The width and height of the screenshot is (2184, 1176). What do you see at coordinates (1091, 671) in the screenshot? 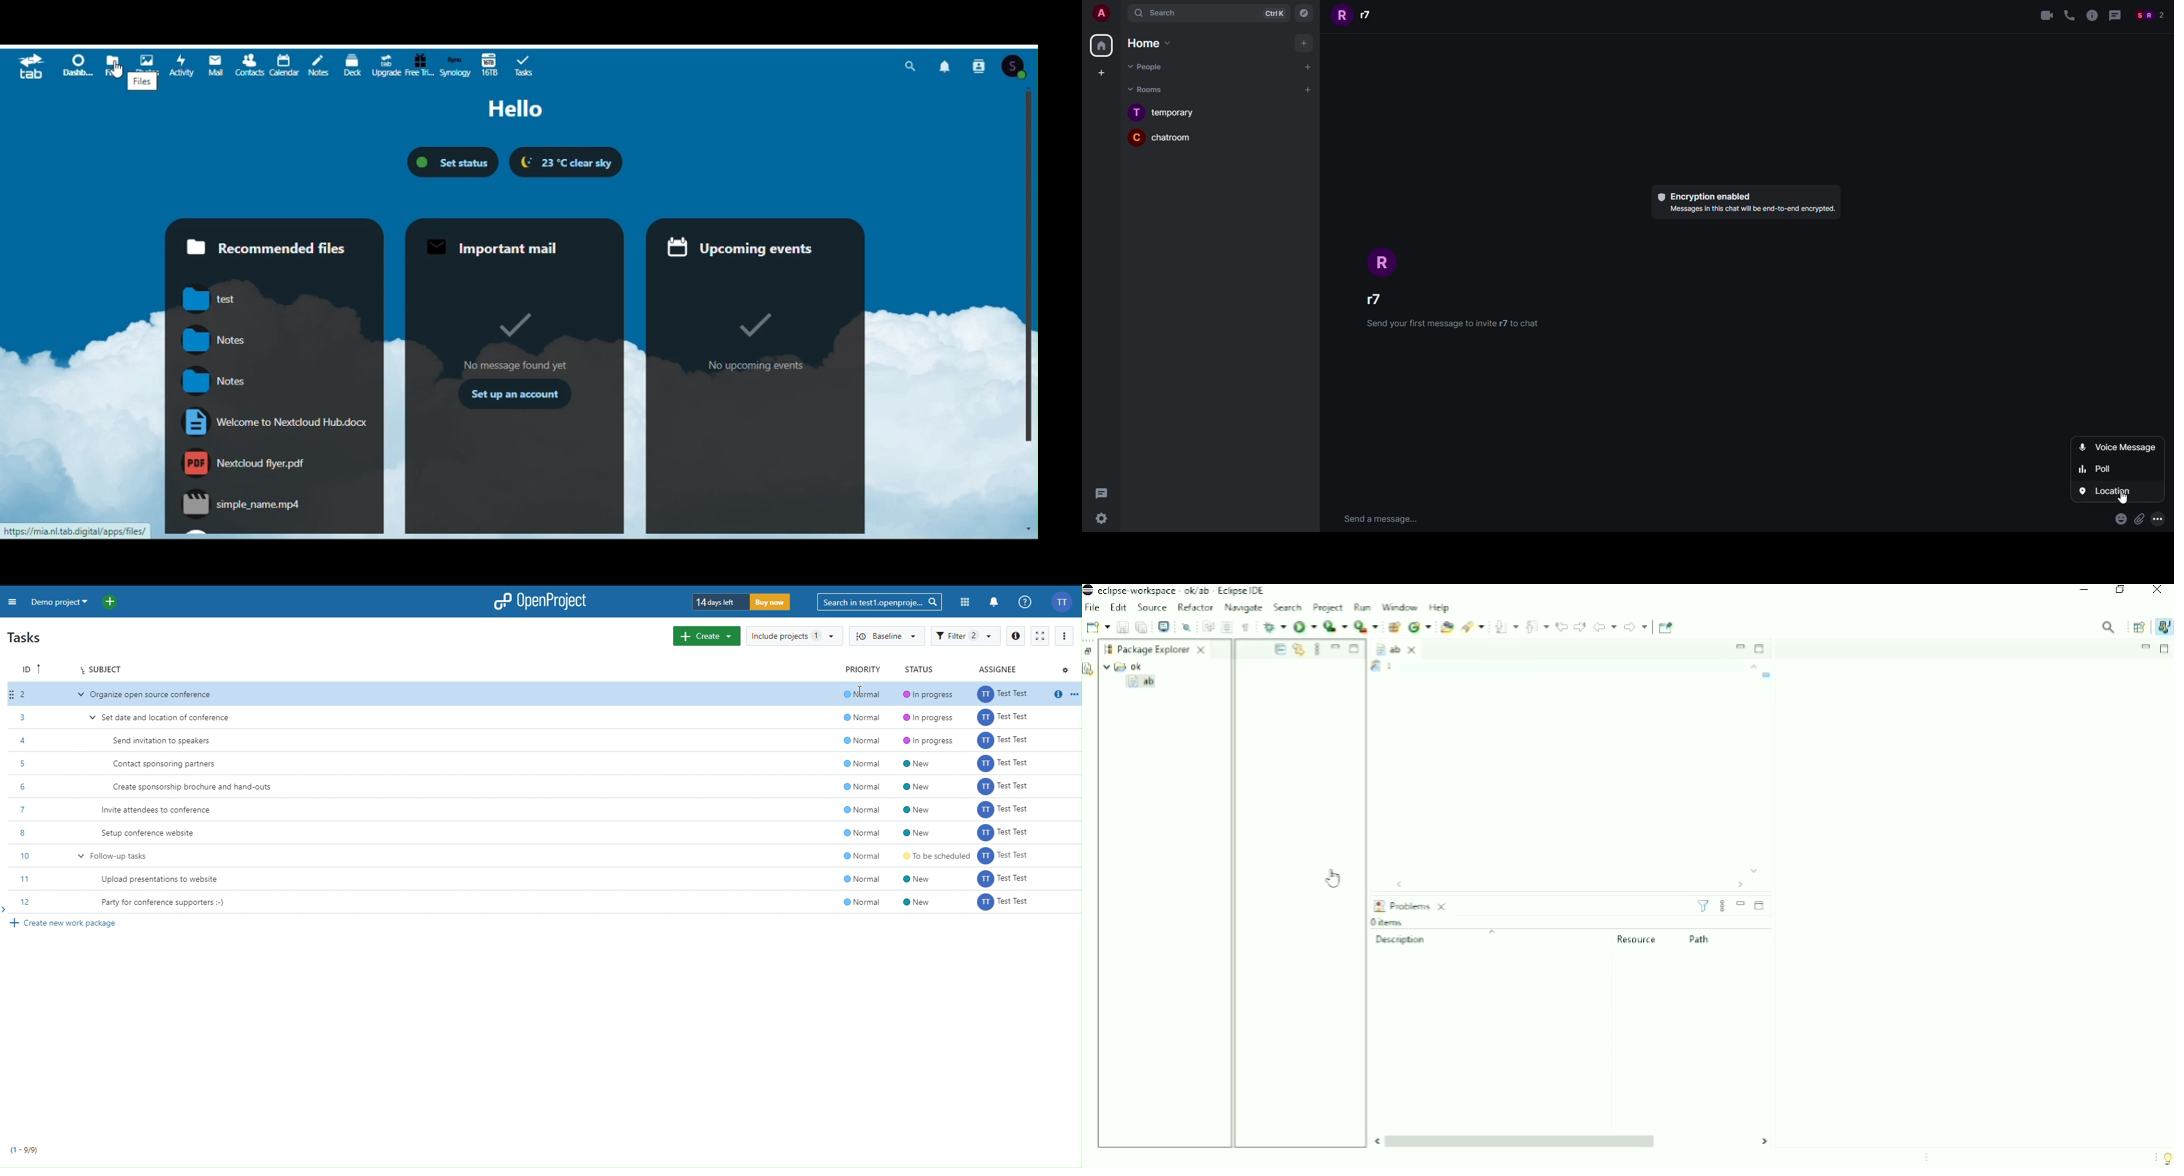
I see `Declaration` at bounding box center [1091, 671].